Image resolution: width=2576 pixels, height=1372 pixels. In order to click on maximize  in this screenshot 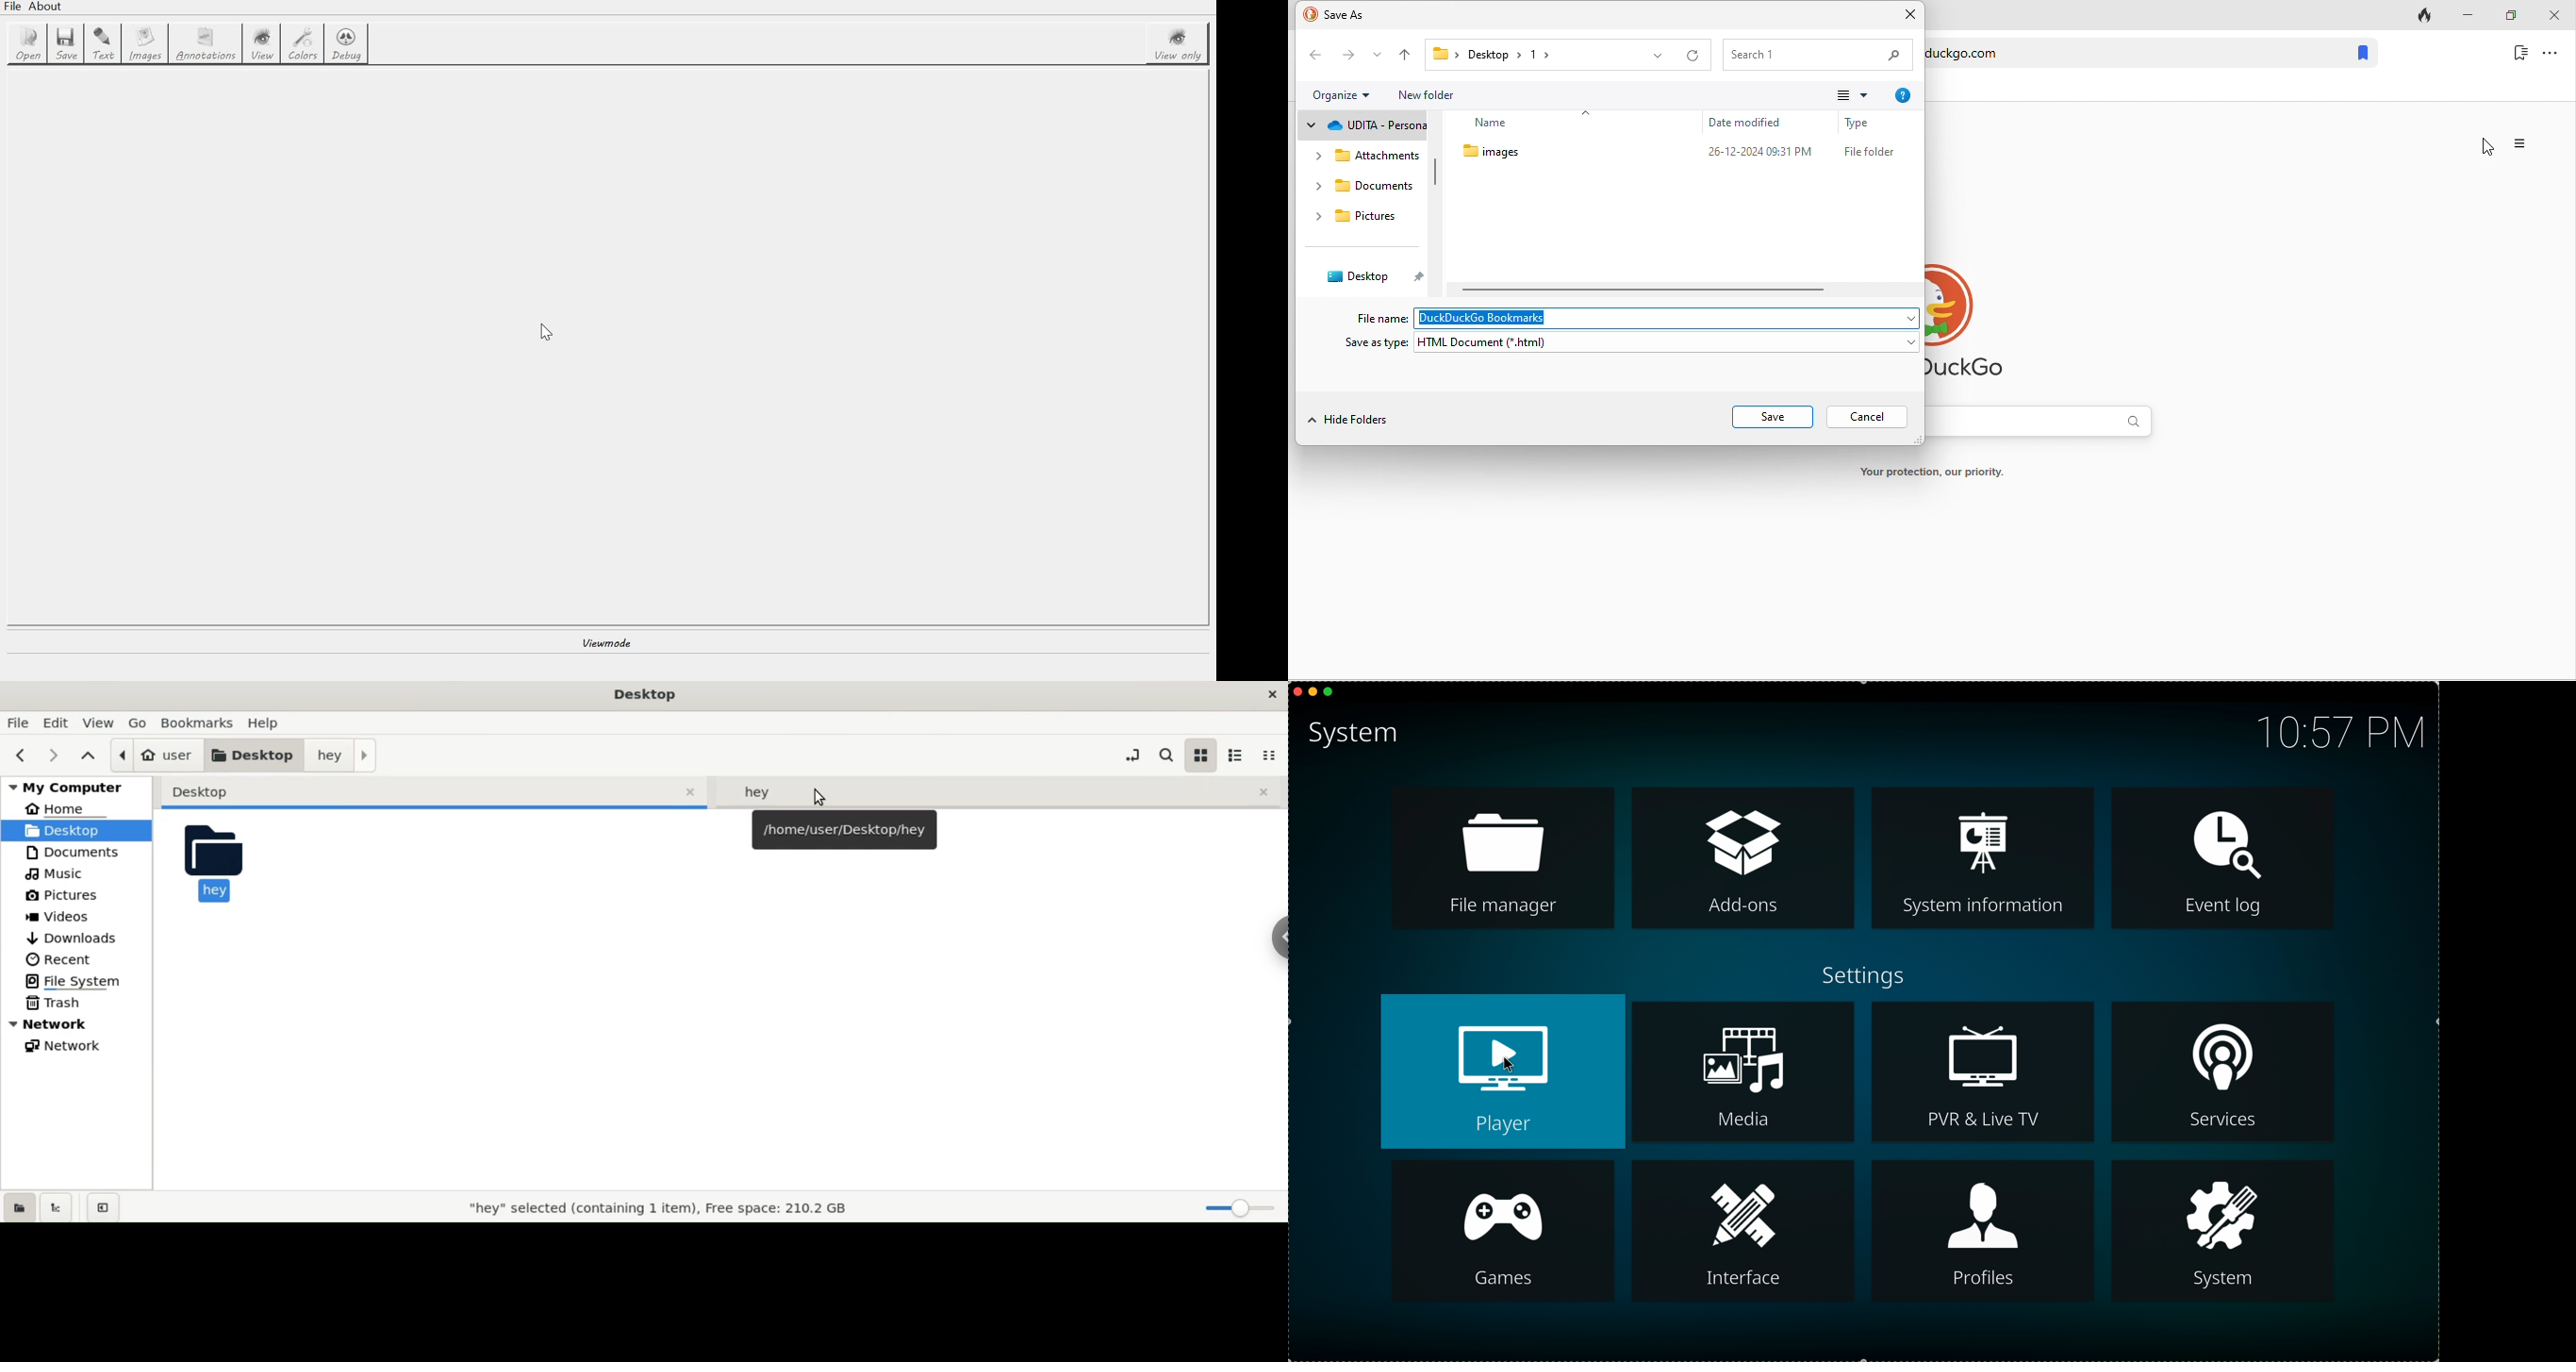, I will do `click(1333, 693)`.